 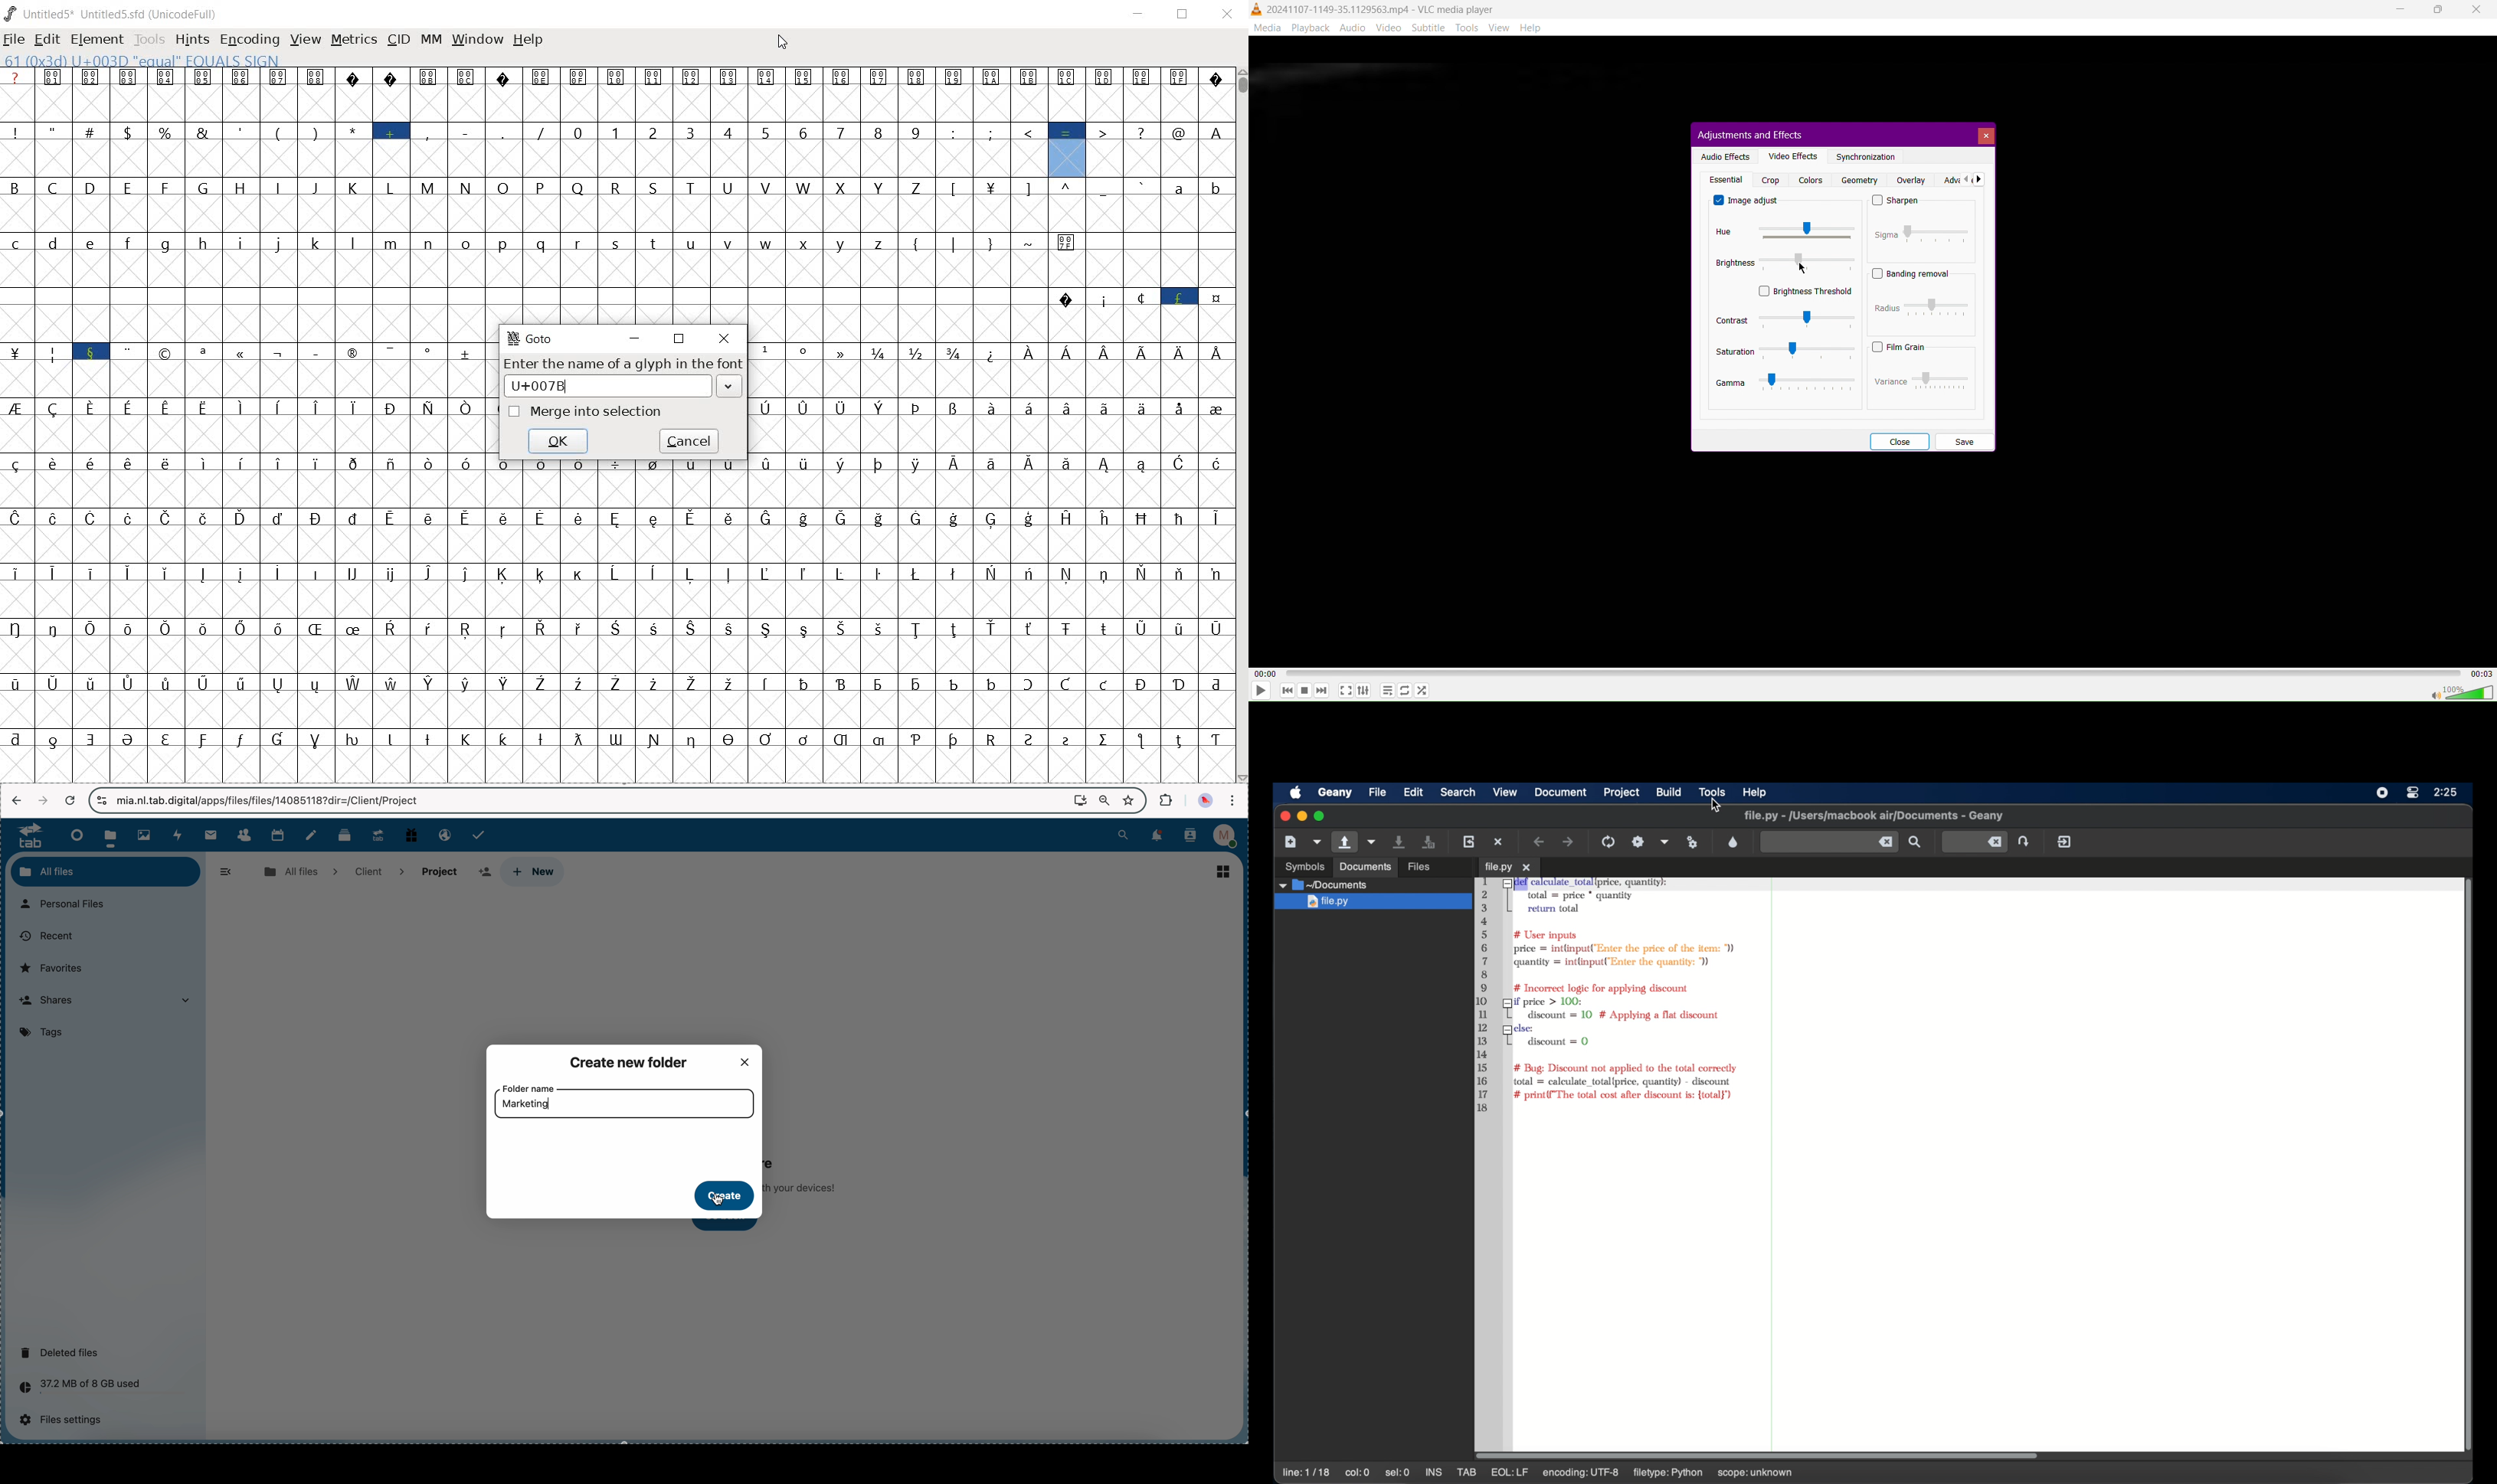 What do you see at coordinates (1167, 799) in the screenshot?
I see `extensions` at bounding box center [1167, 799].